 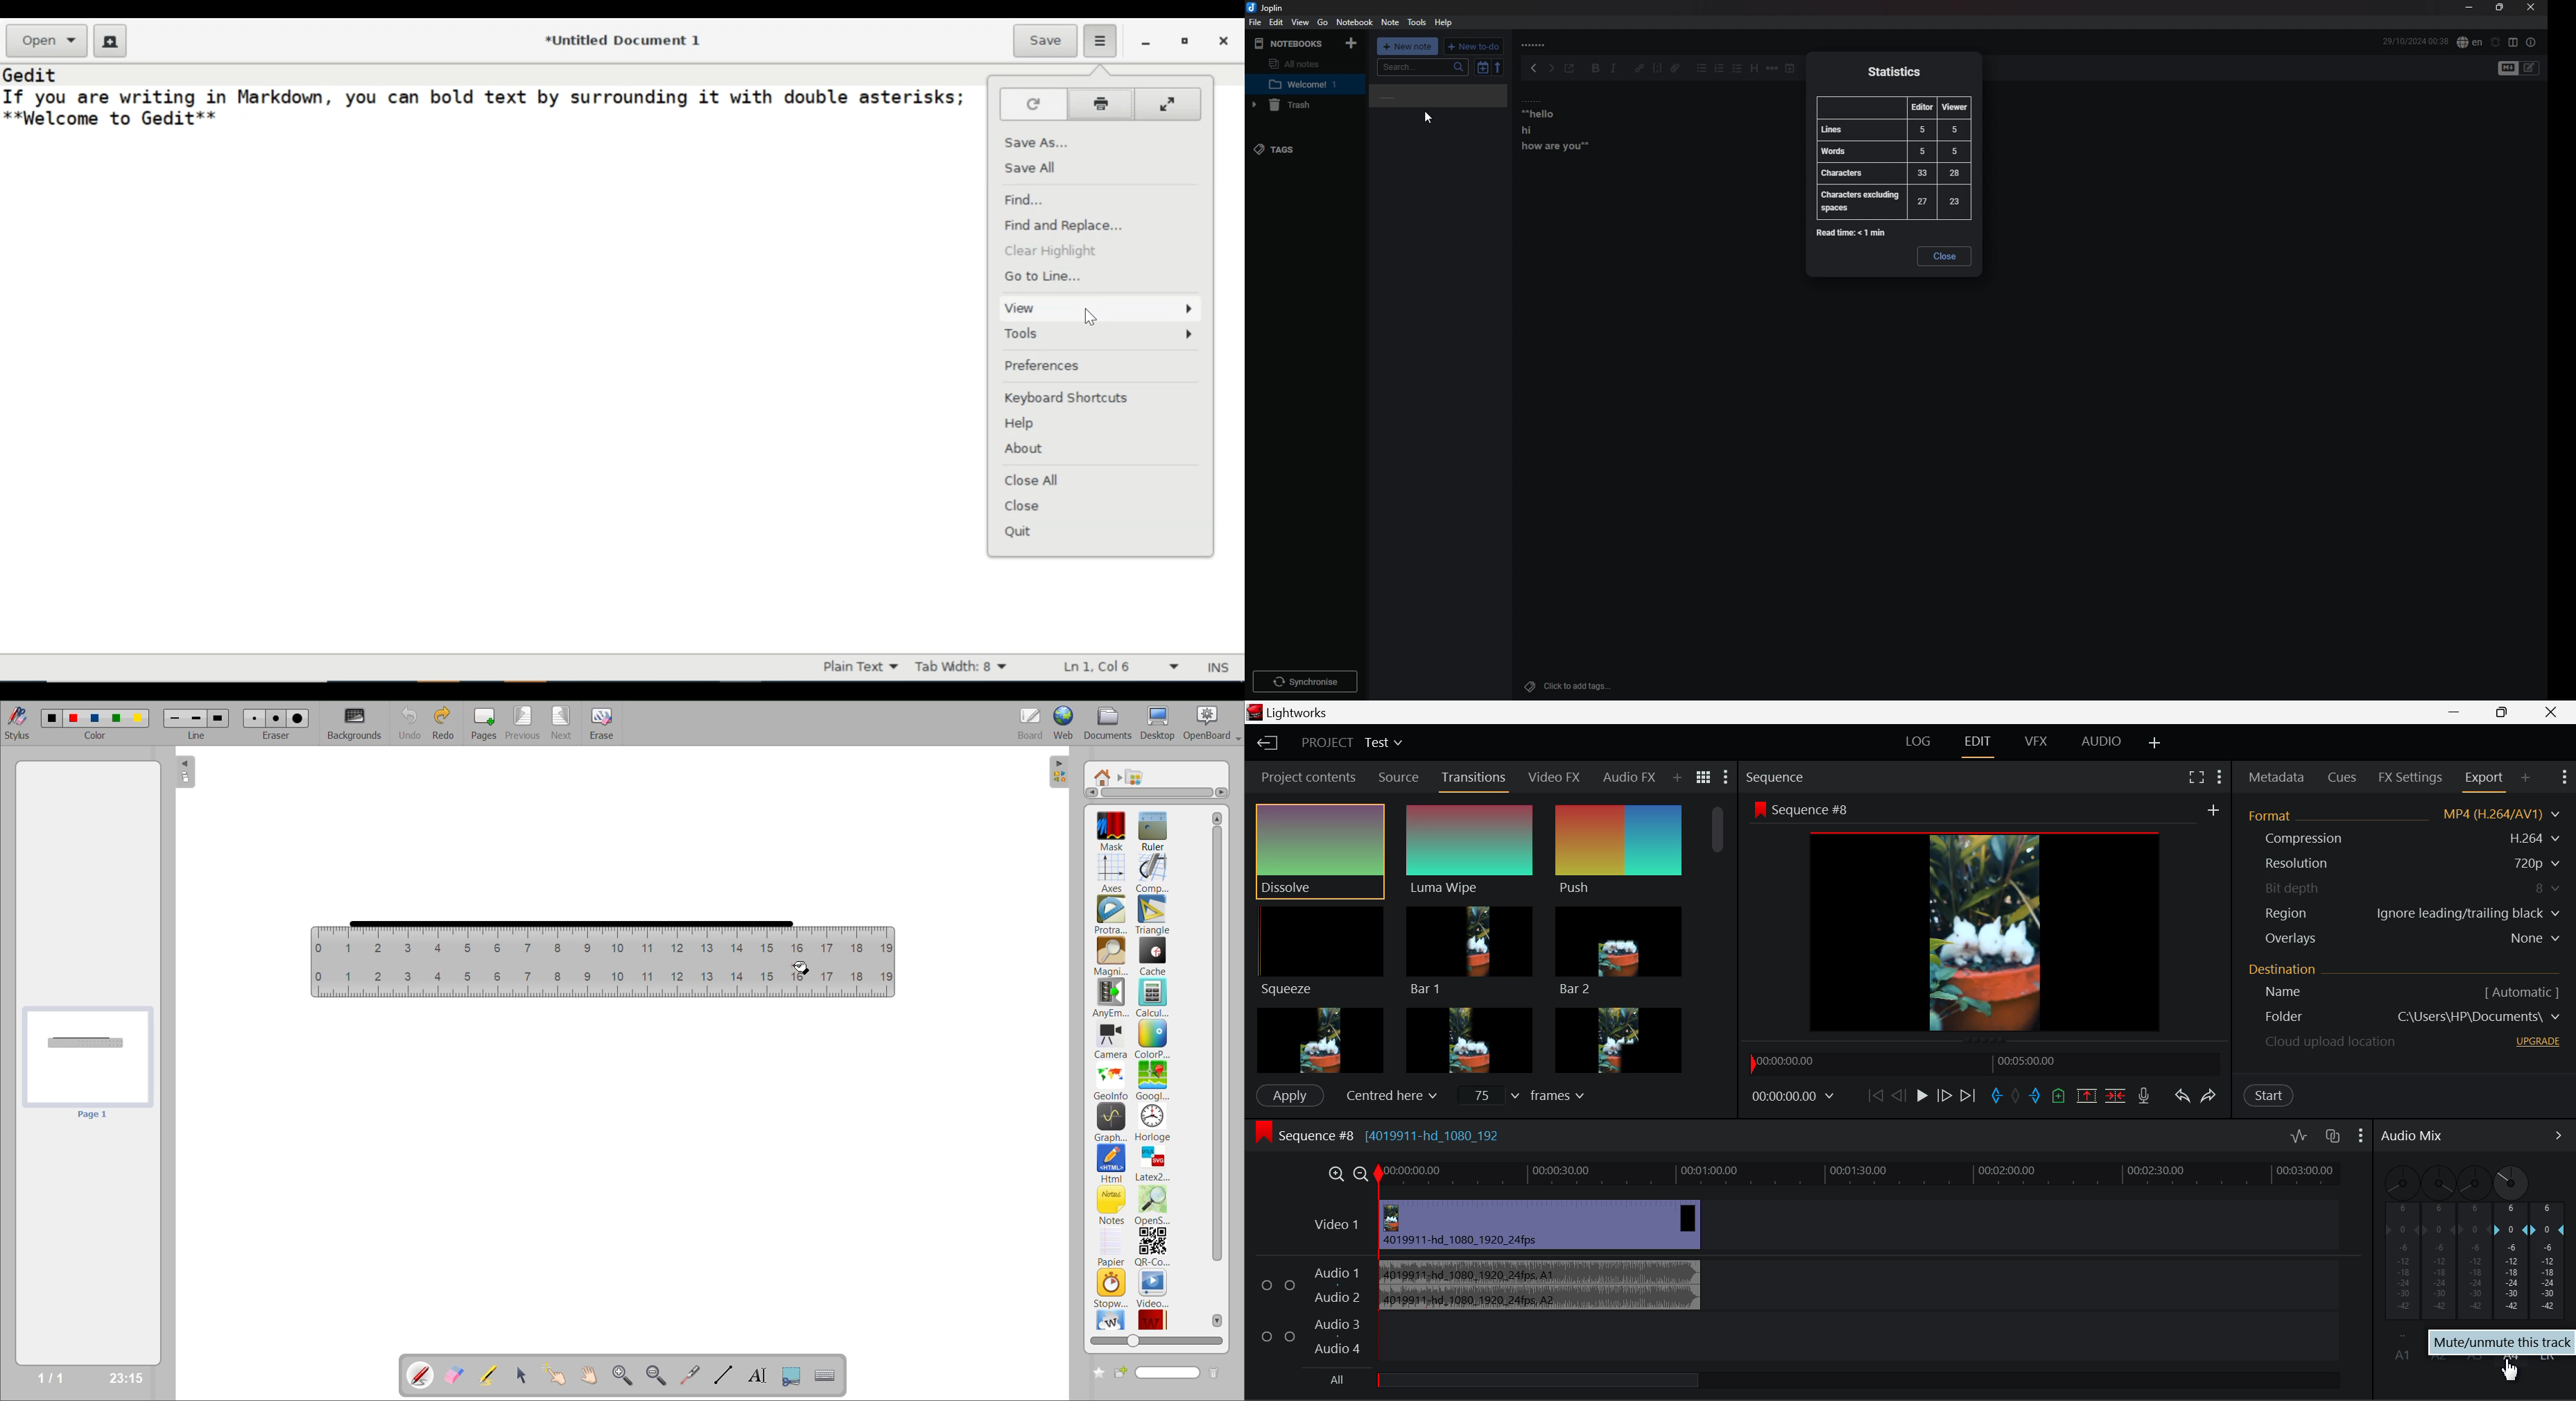 What do you see at coordinates (110, 40) in the screenshot?
I see `Create a new Document` at bounding box center [110, 40].